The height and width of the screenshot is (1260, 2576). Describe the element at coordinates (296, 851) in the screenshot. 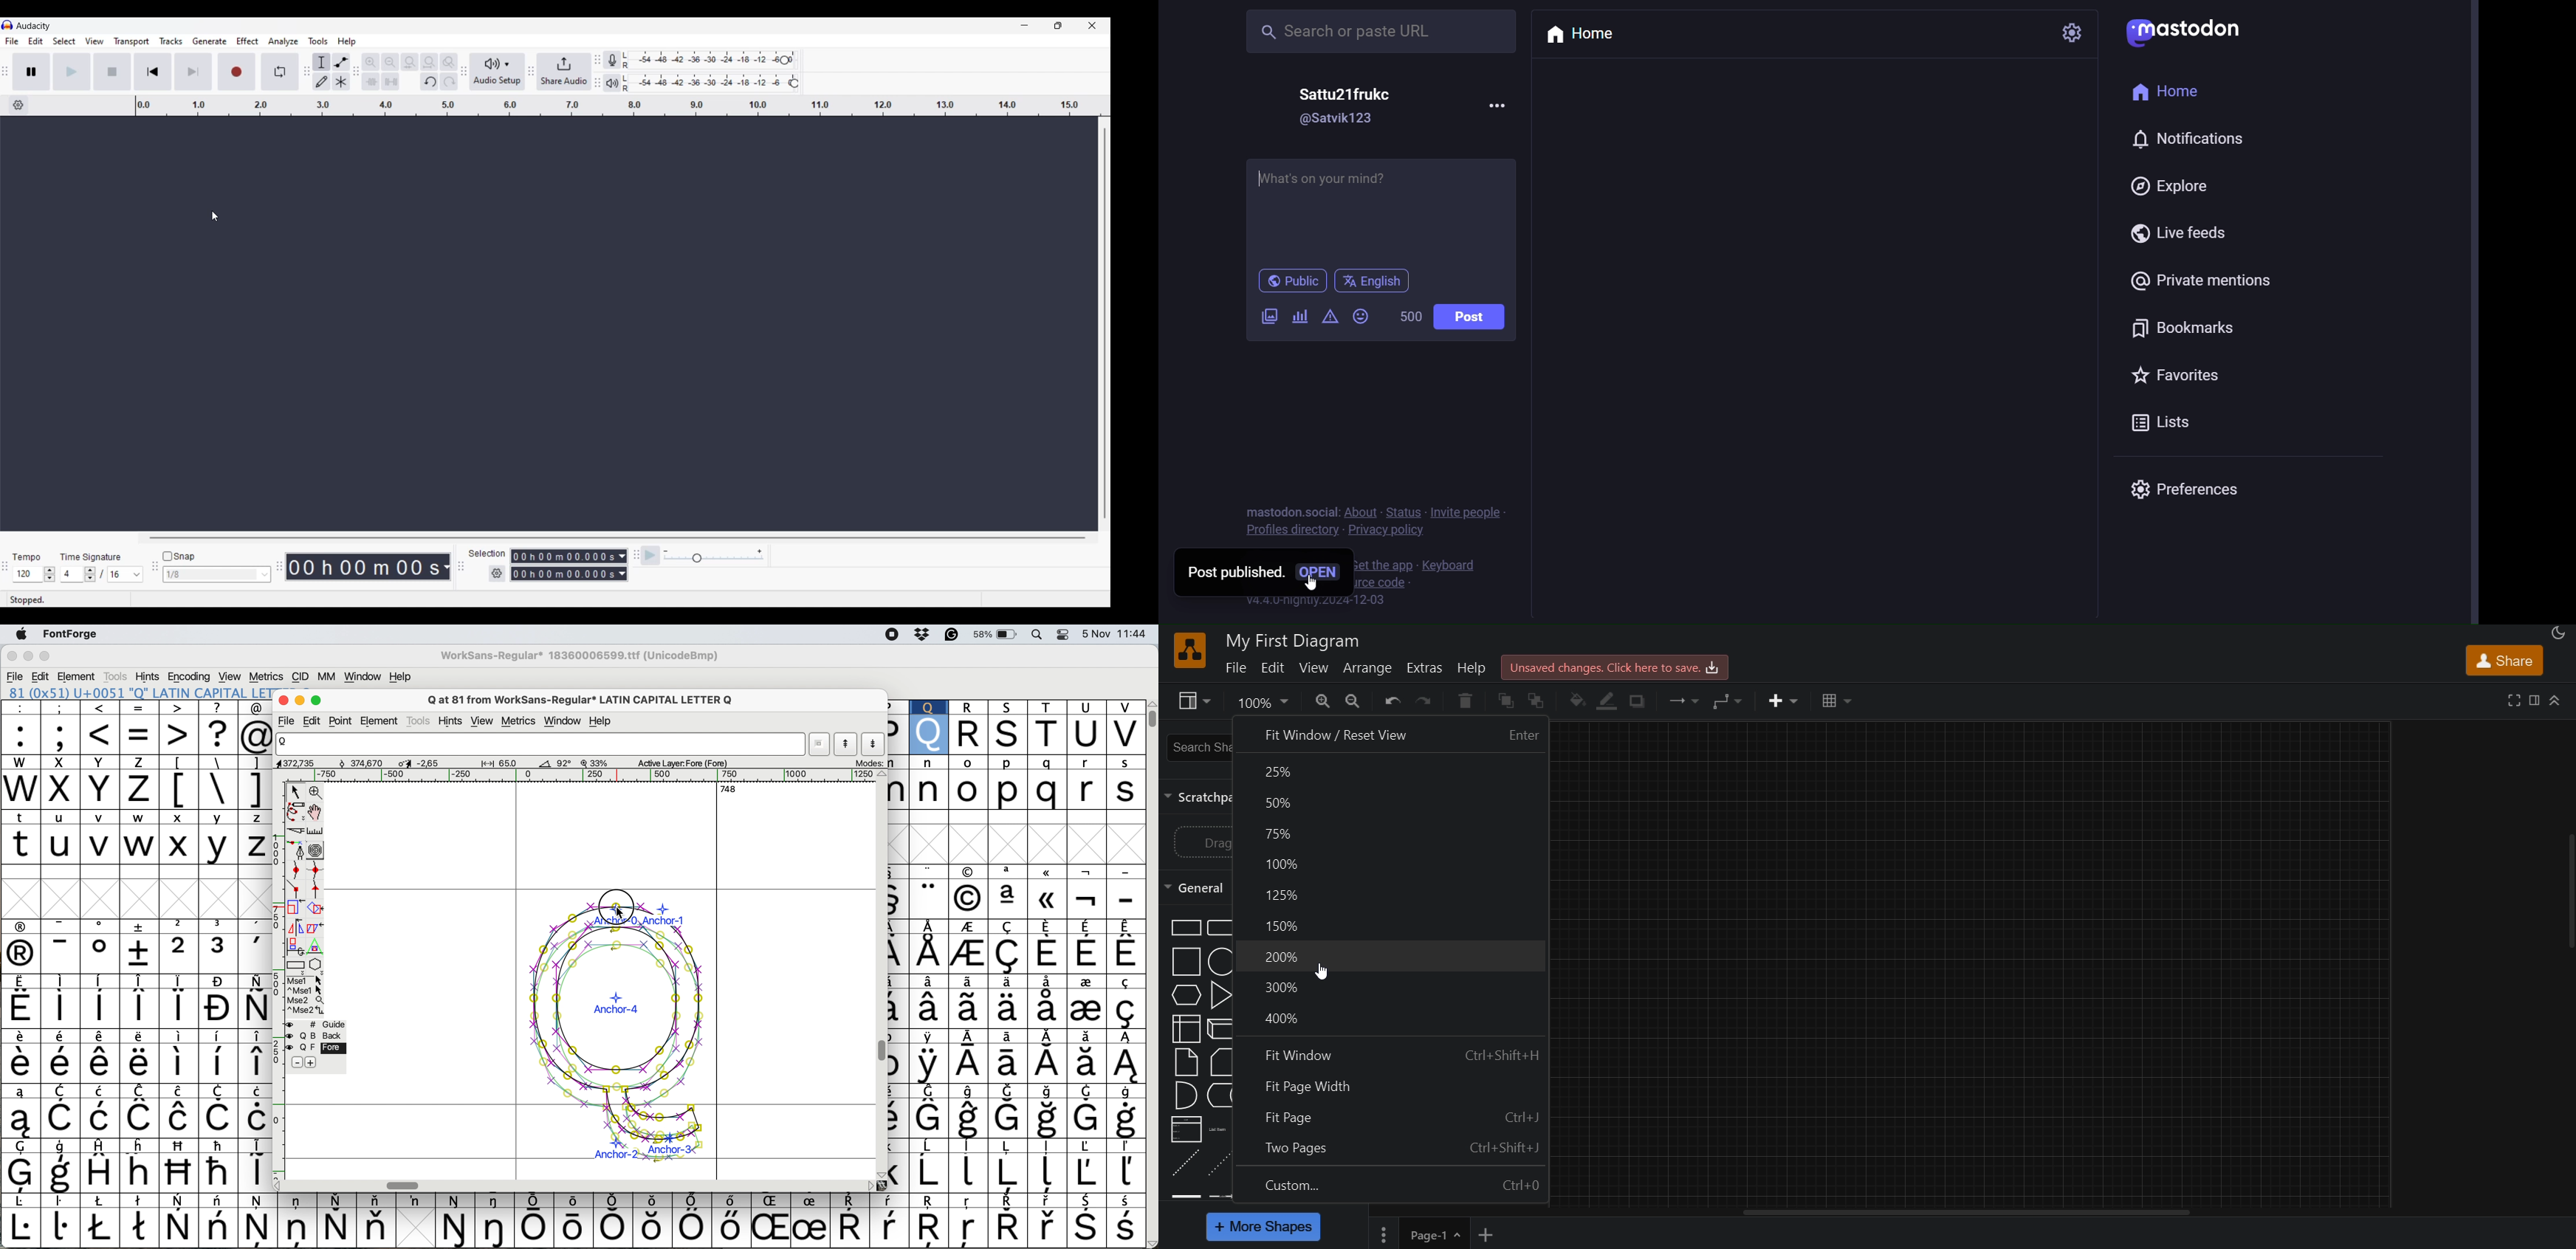

I see `add a point then drag out its points` at that location.